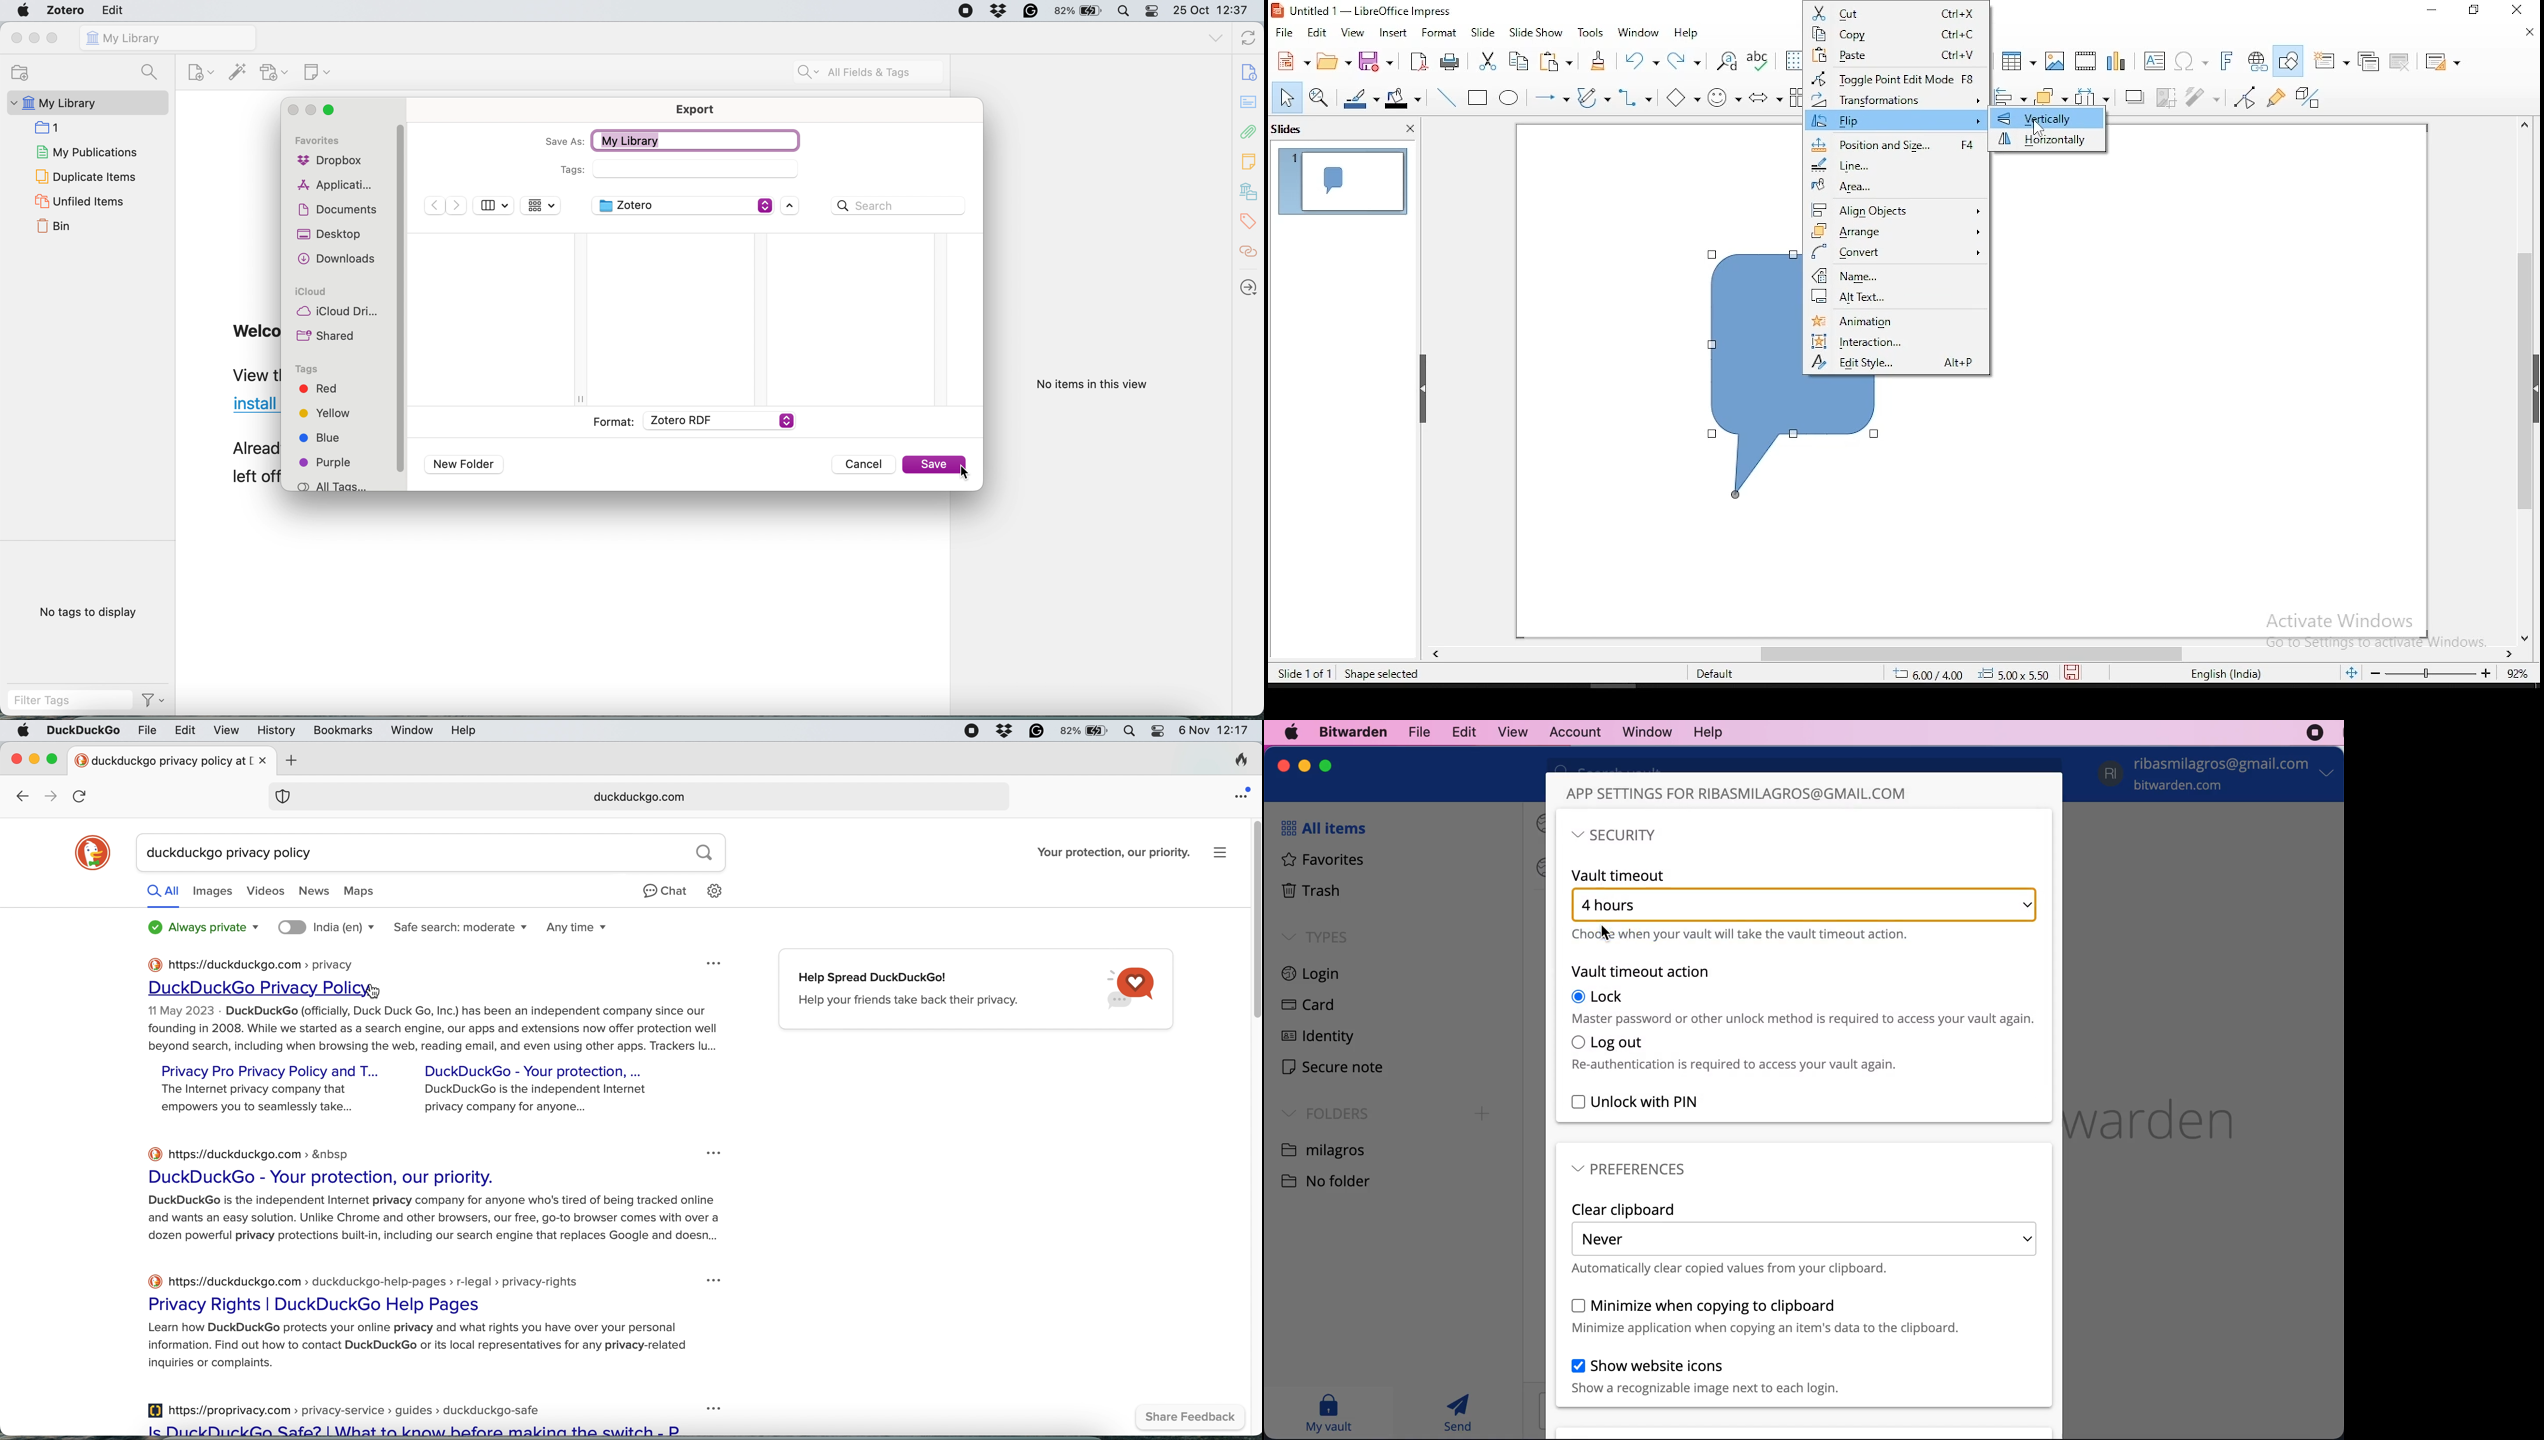 This screenshot has width=2548, height=1456. What do you see at coordinates (670, 139) in the screenshot?
I see `Save As: My Library` at bounding box center [670, 139].